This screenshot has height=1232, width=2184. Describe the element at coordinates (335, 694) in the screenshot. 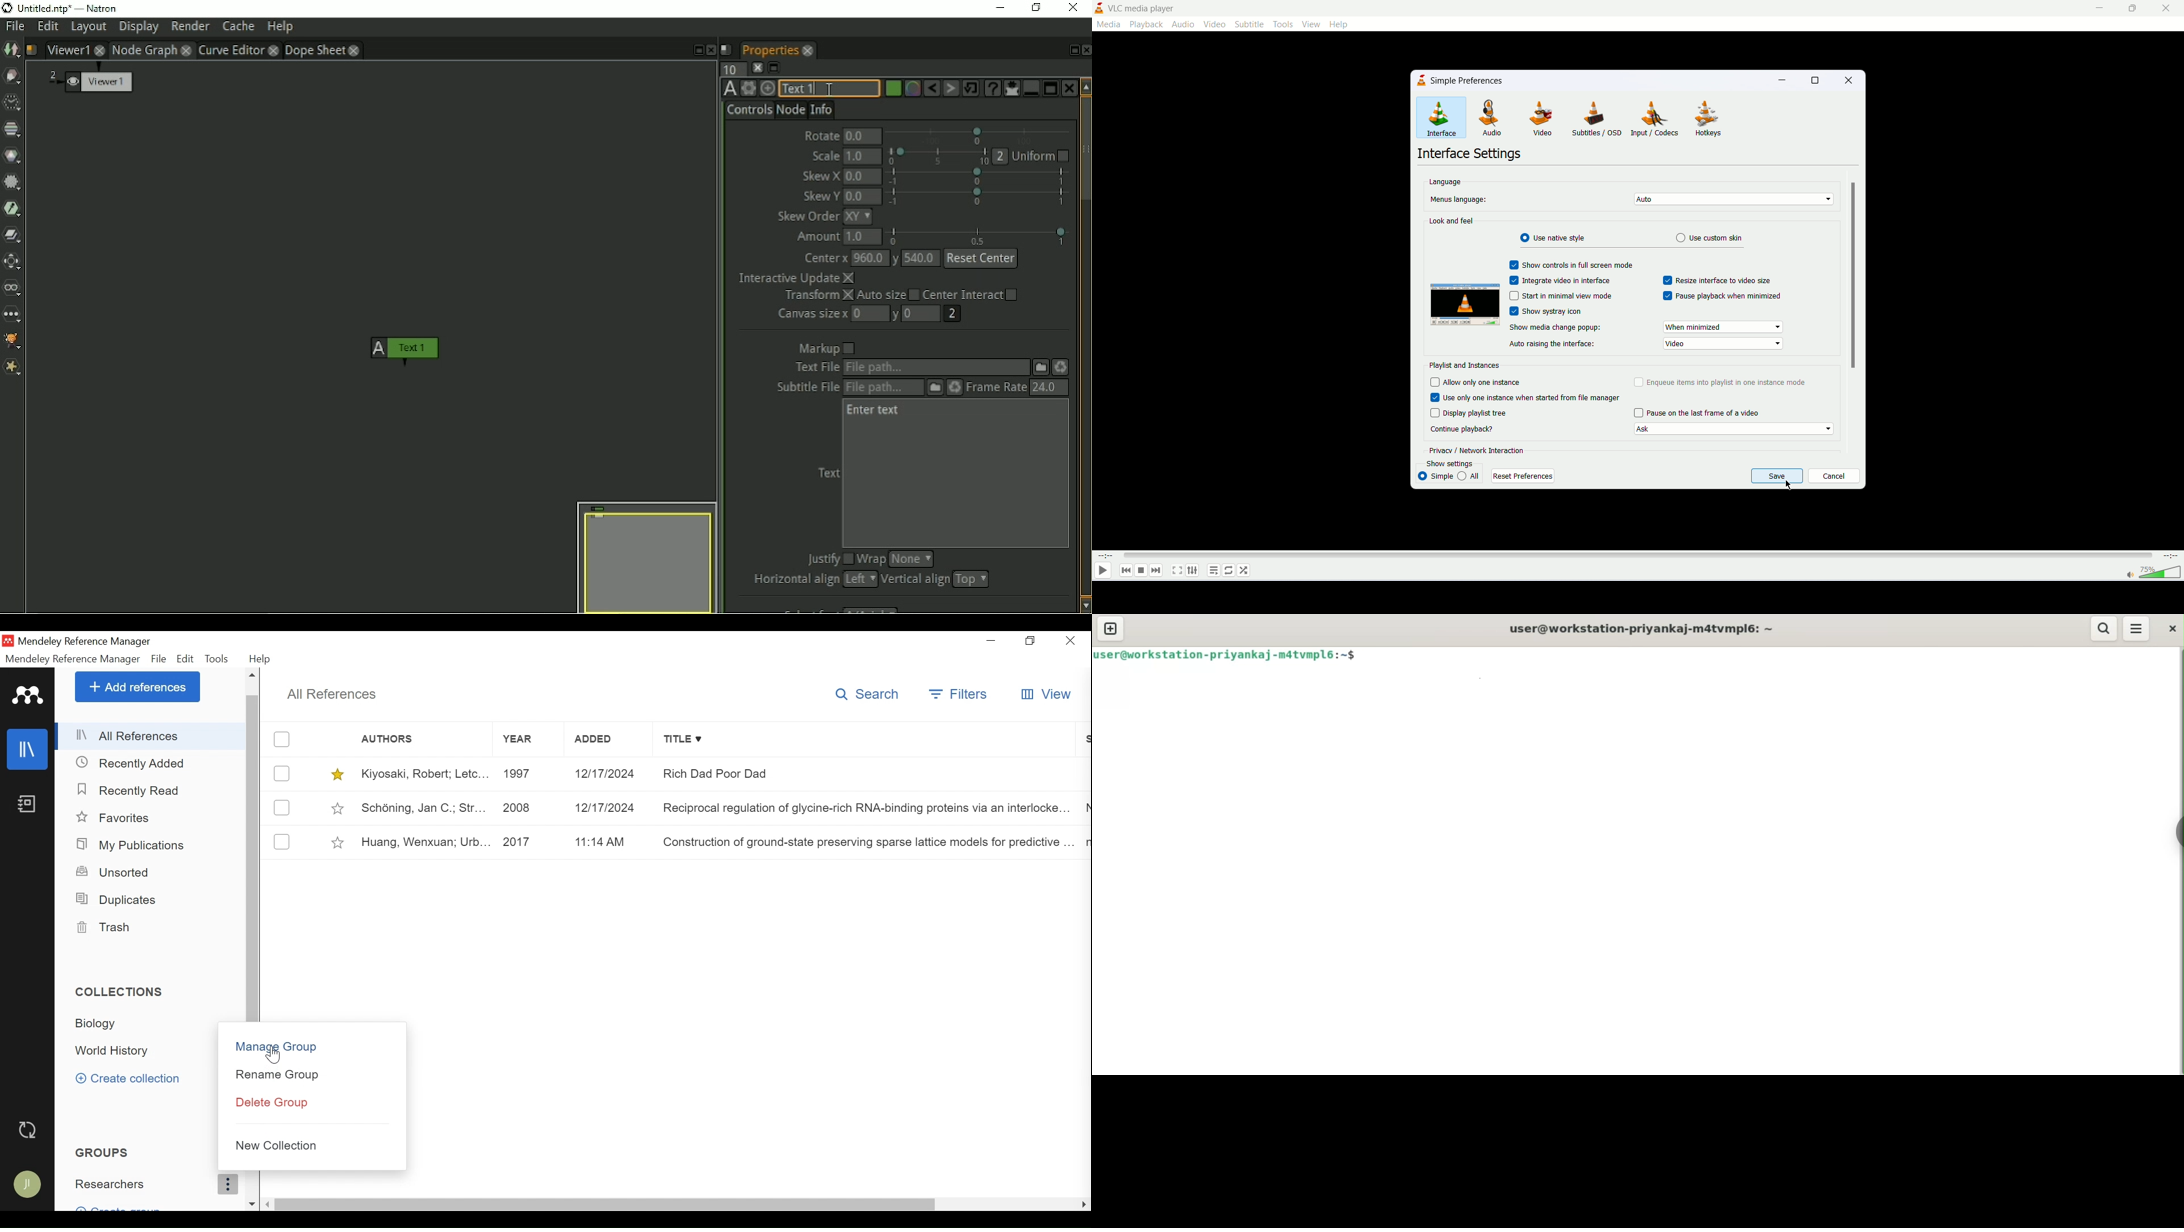

I see `All References` at that location.